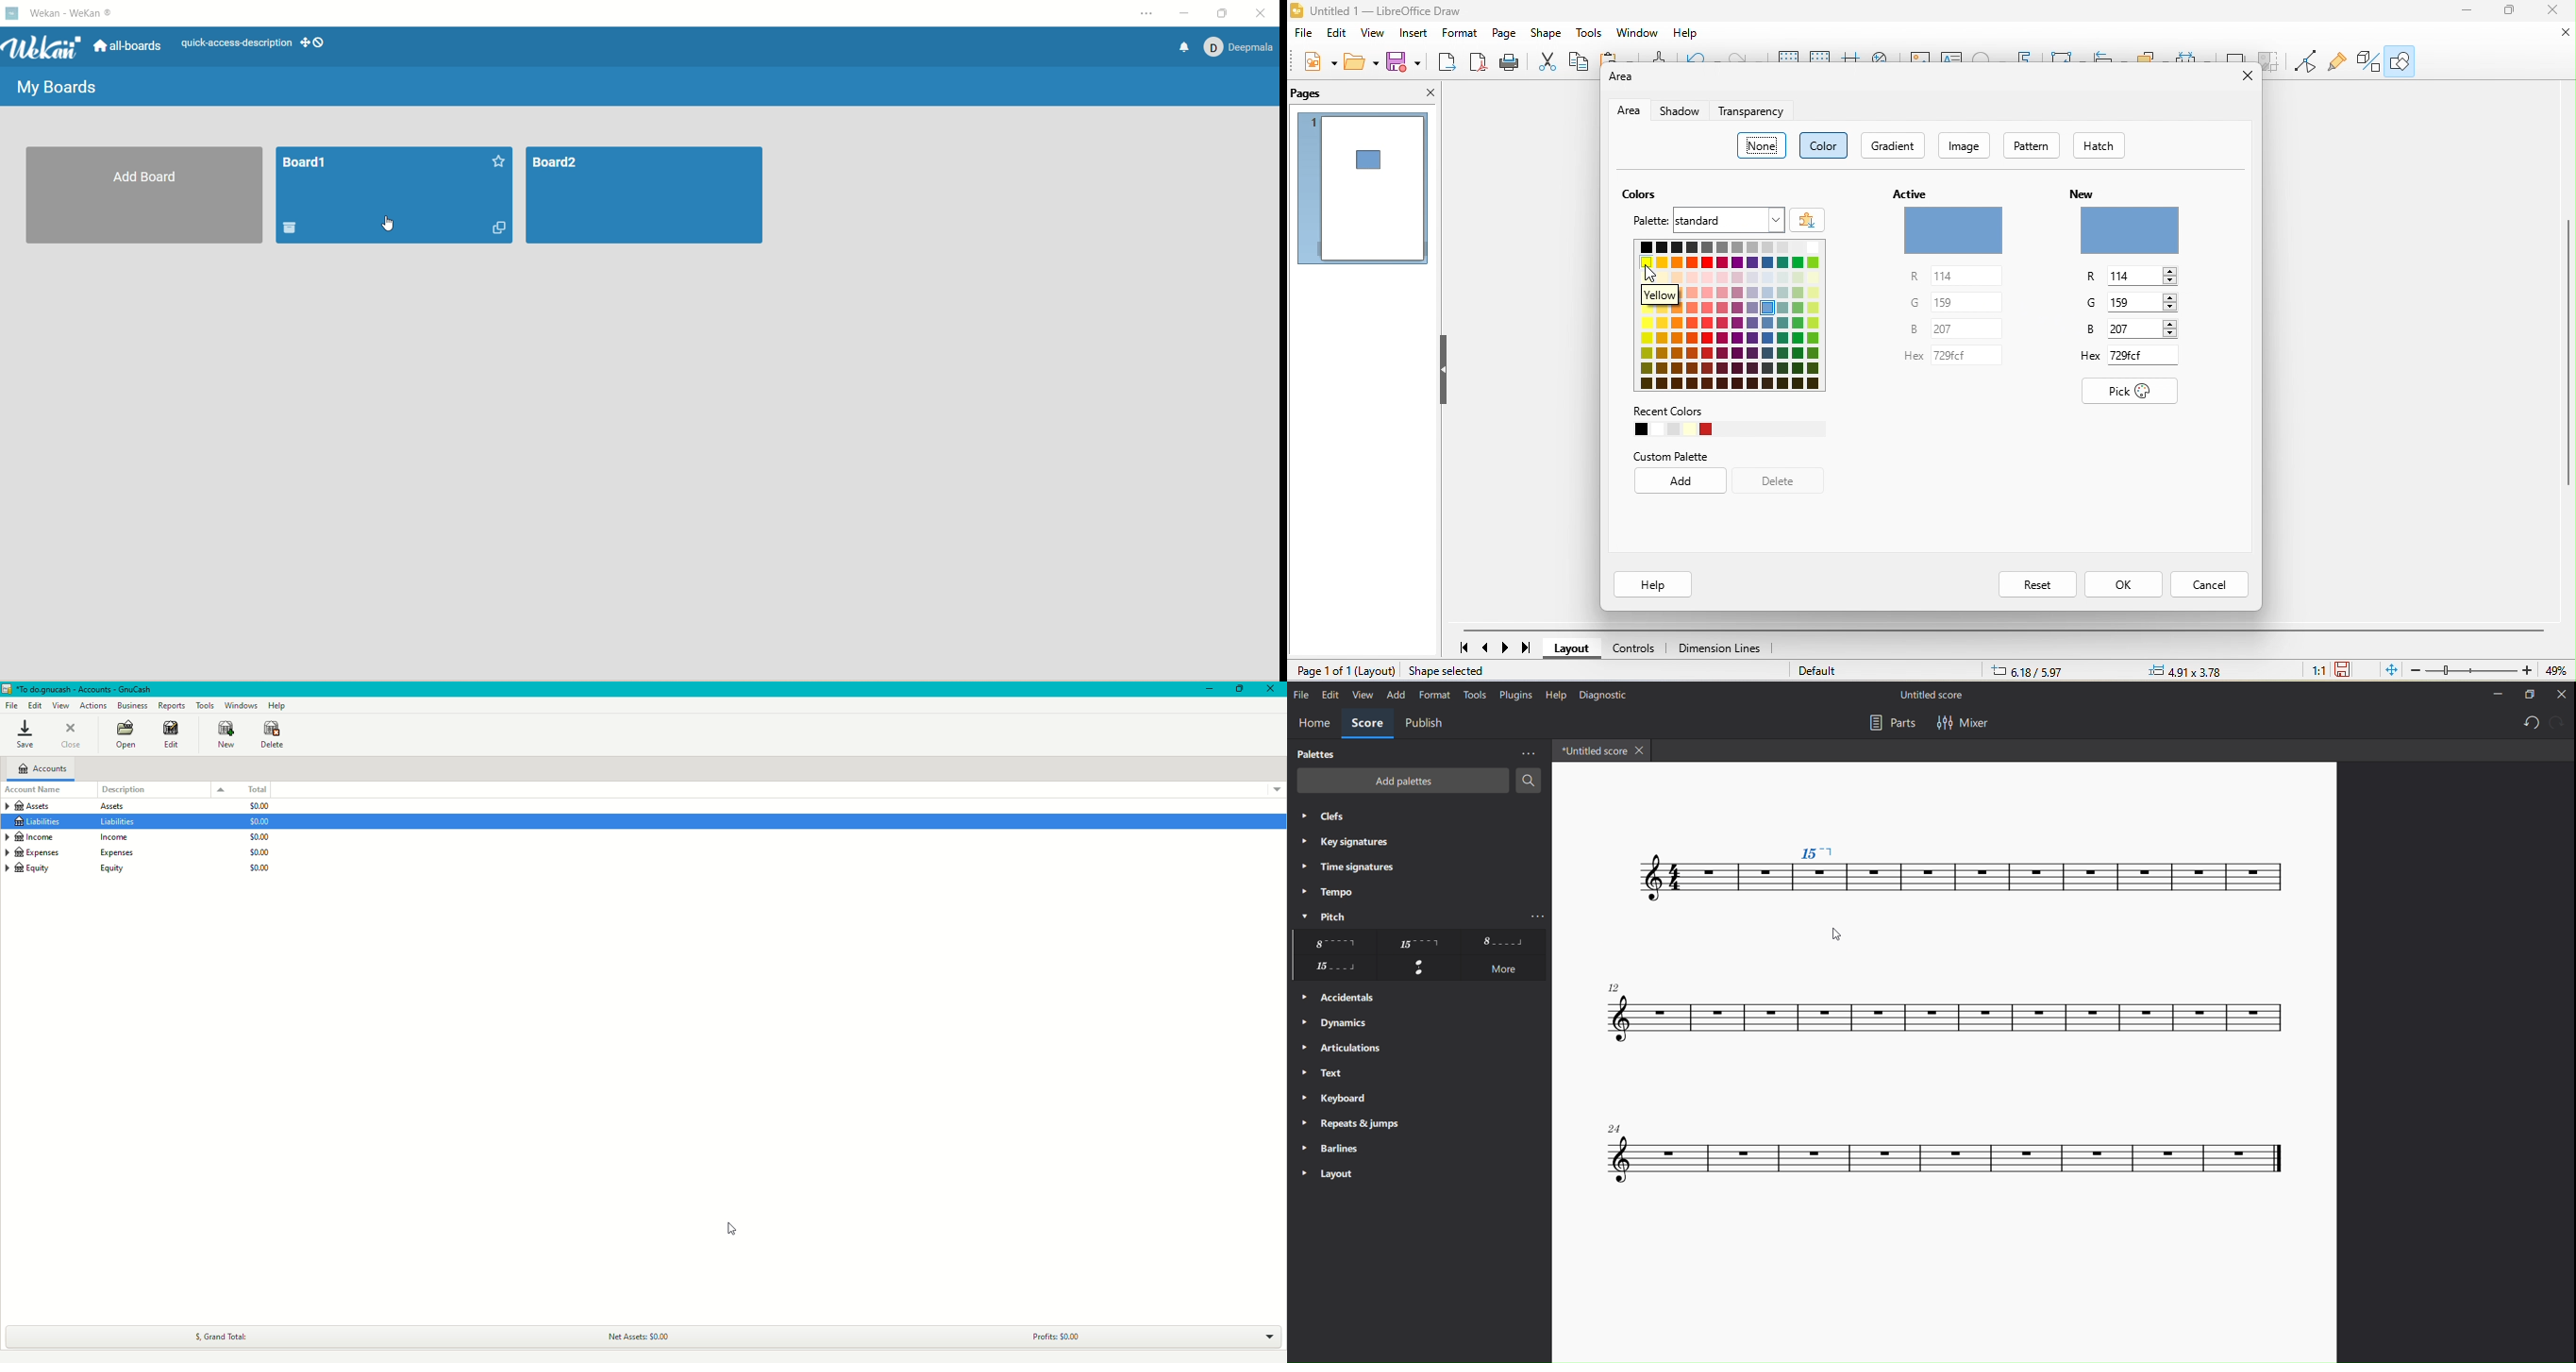  I want to click on barlines, so click(1328, 1146).